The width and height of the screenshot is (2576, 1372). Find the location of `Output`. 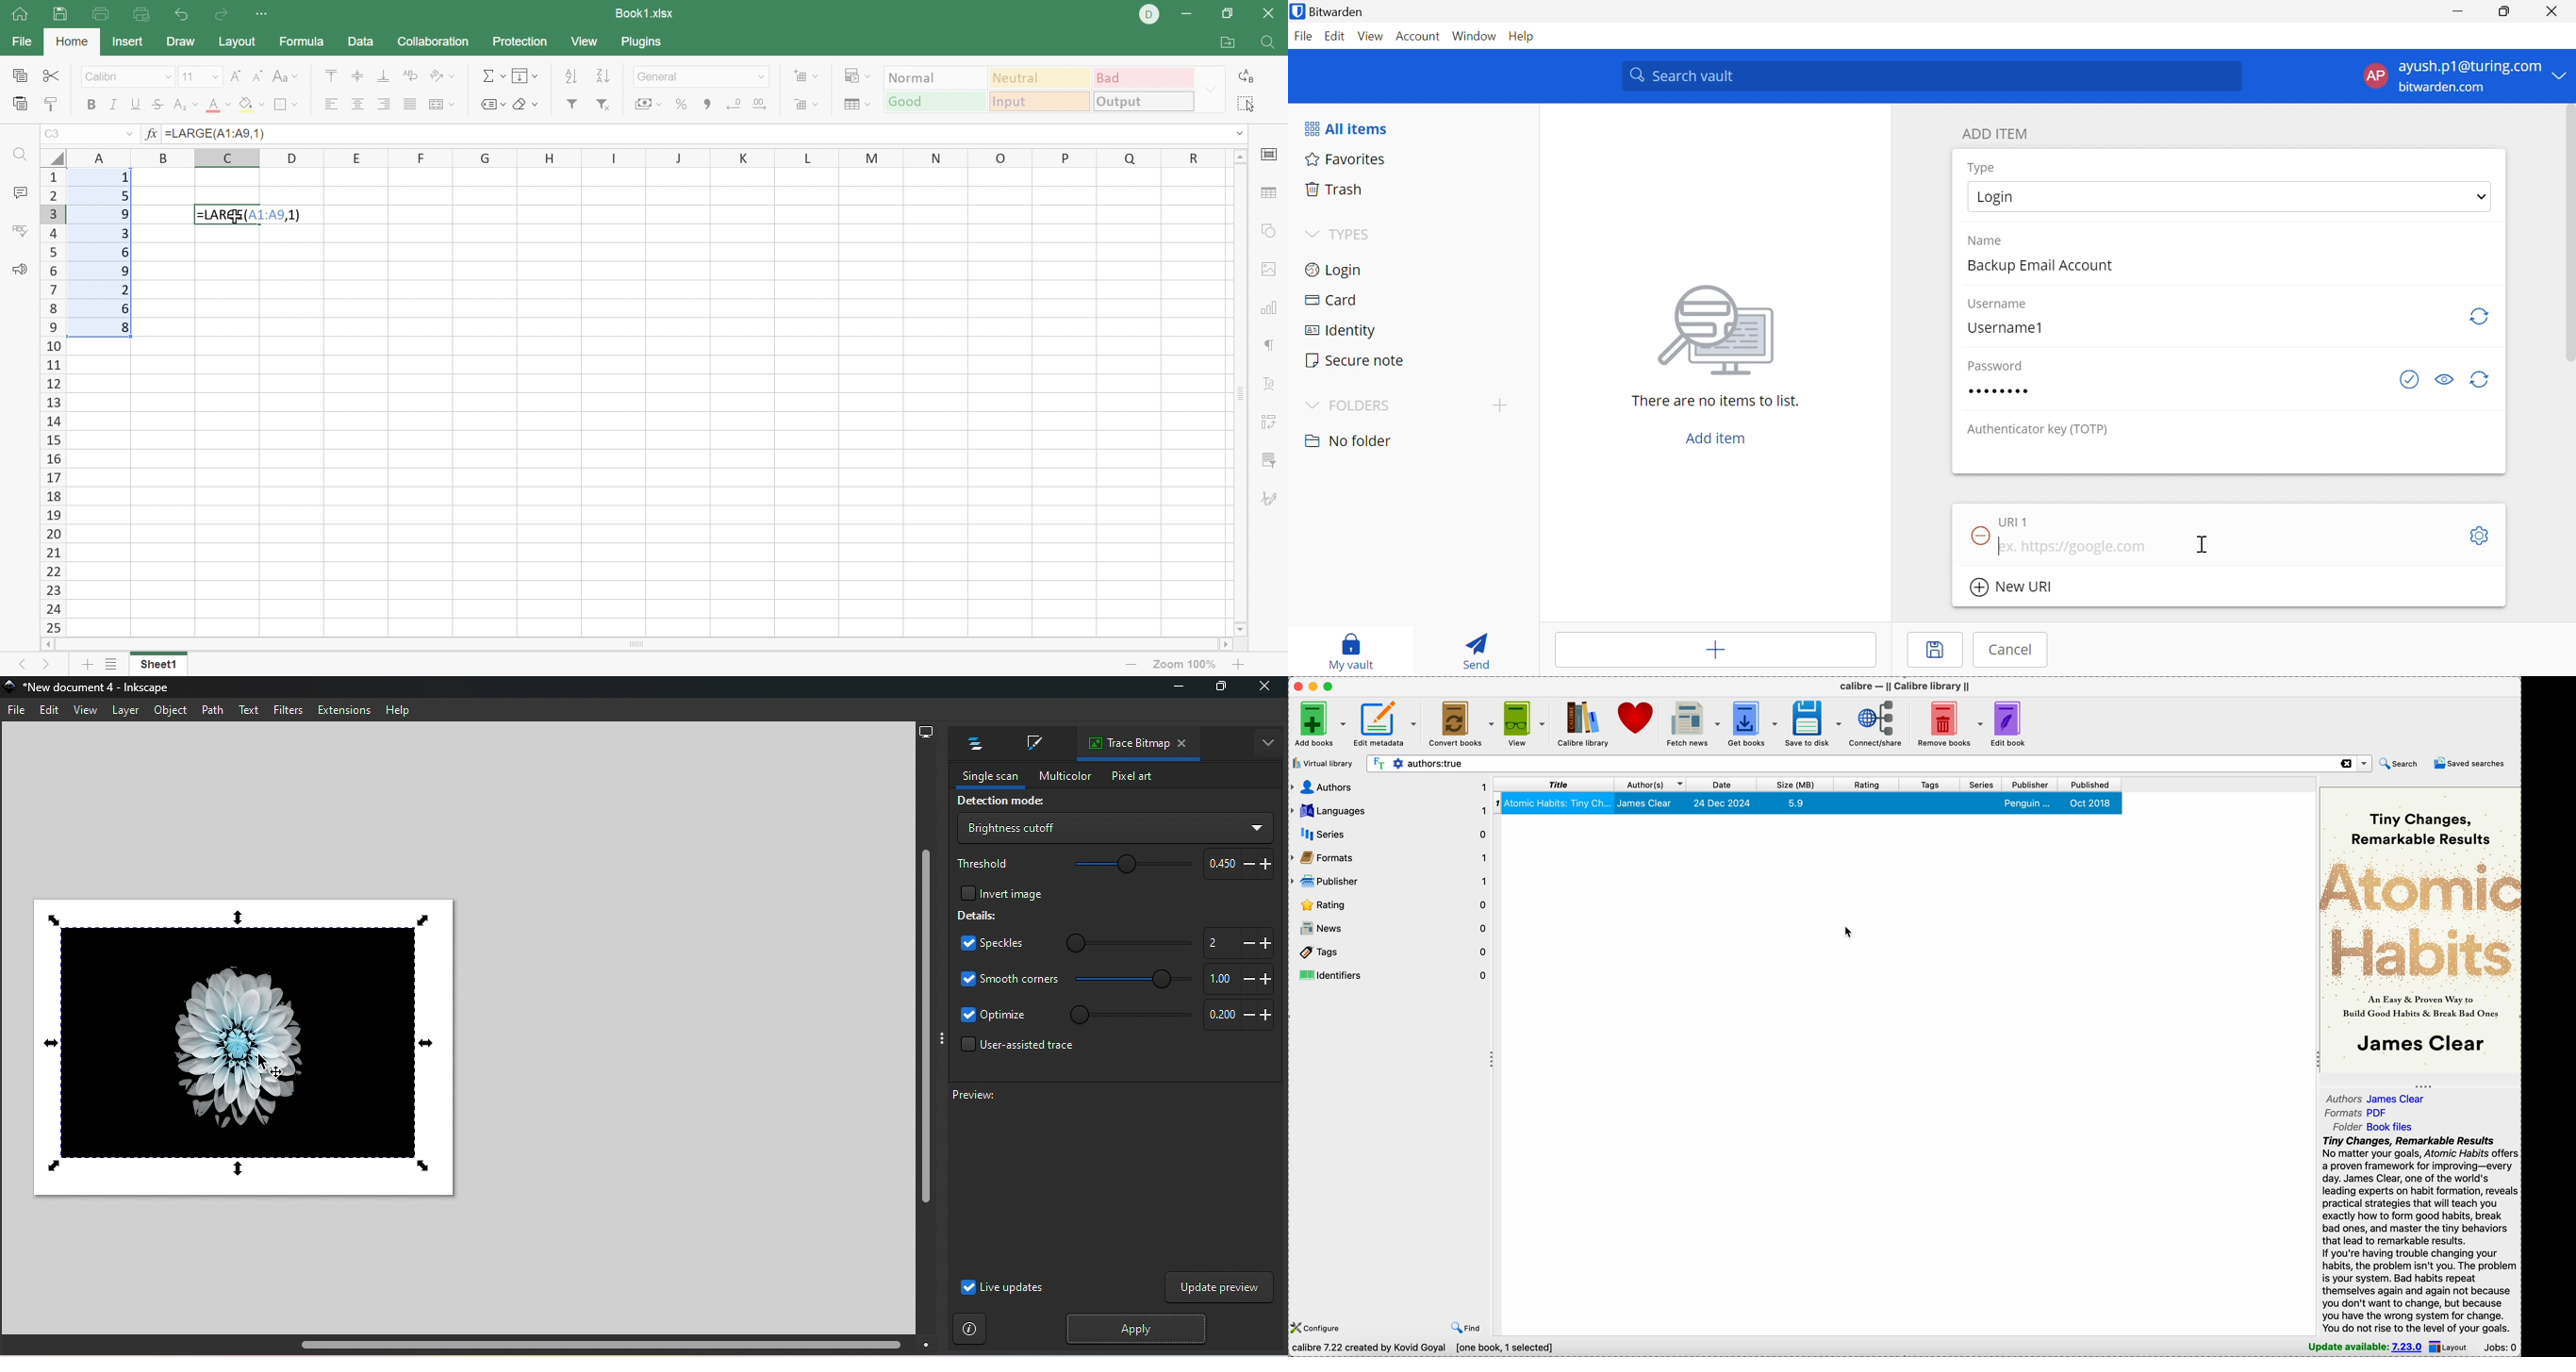

Output is located at coordinates (1140, 101).